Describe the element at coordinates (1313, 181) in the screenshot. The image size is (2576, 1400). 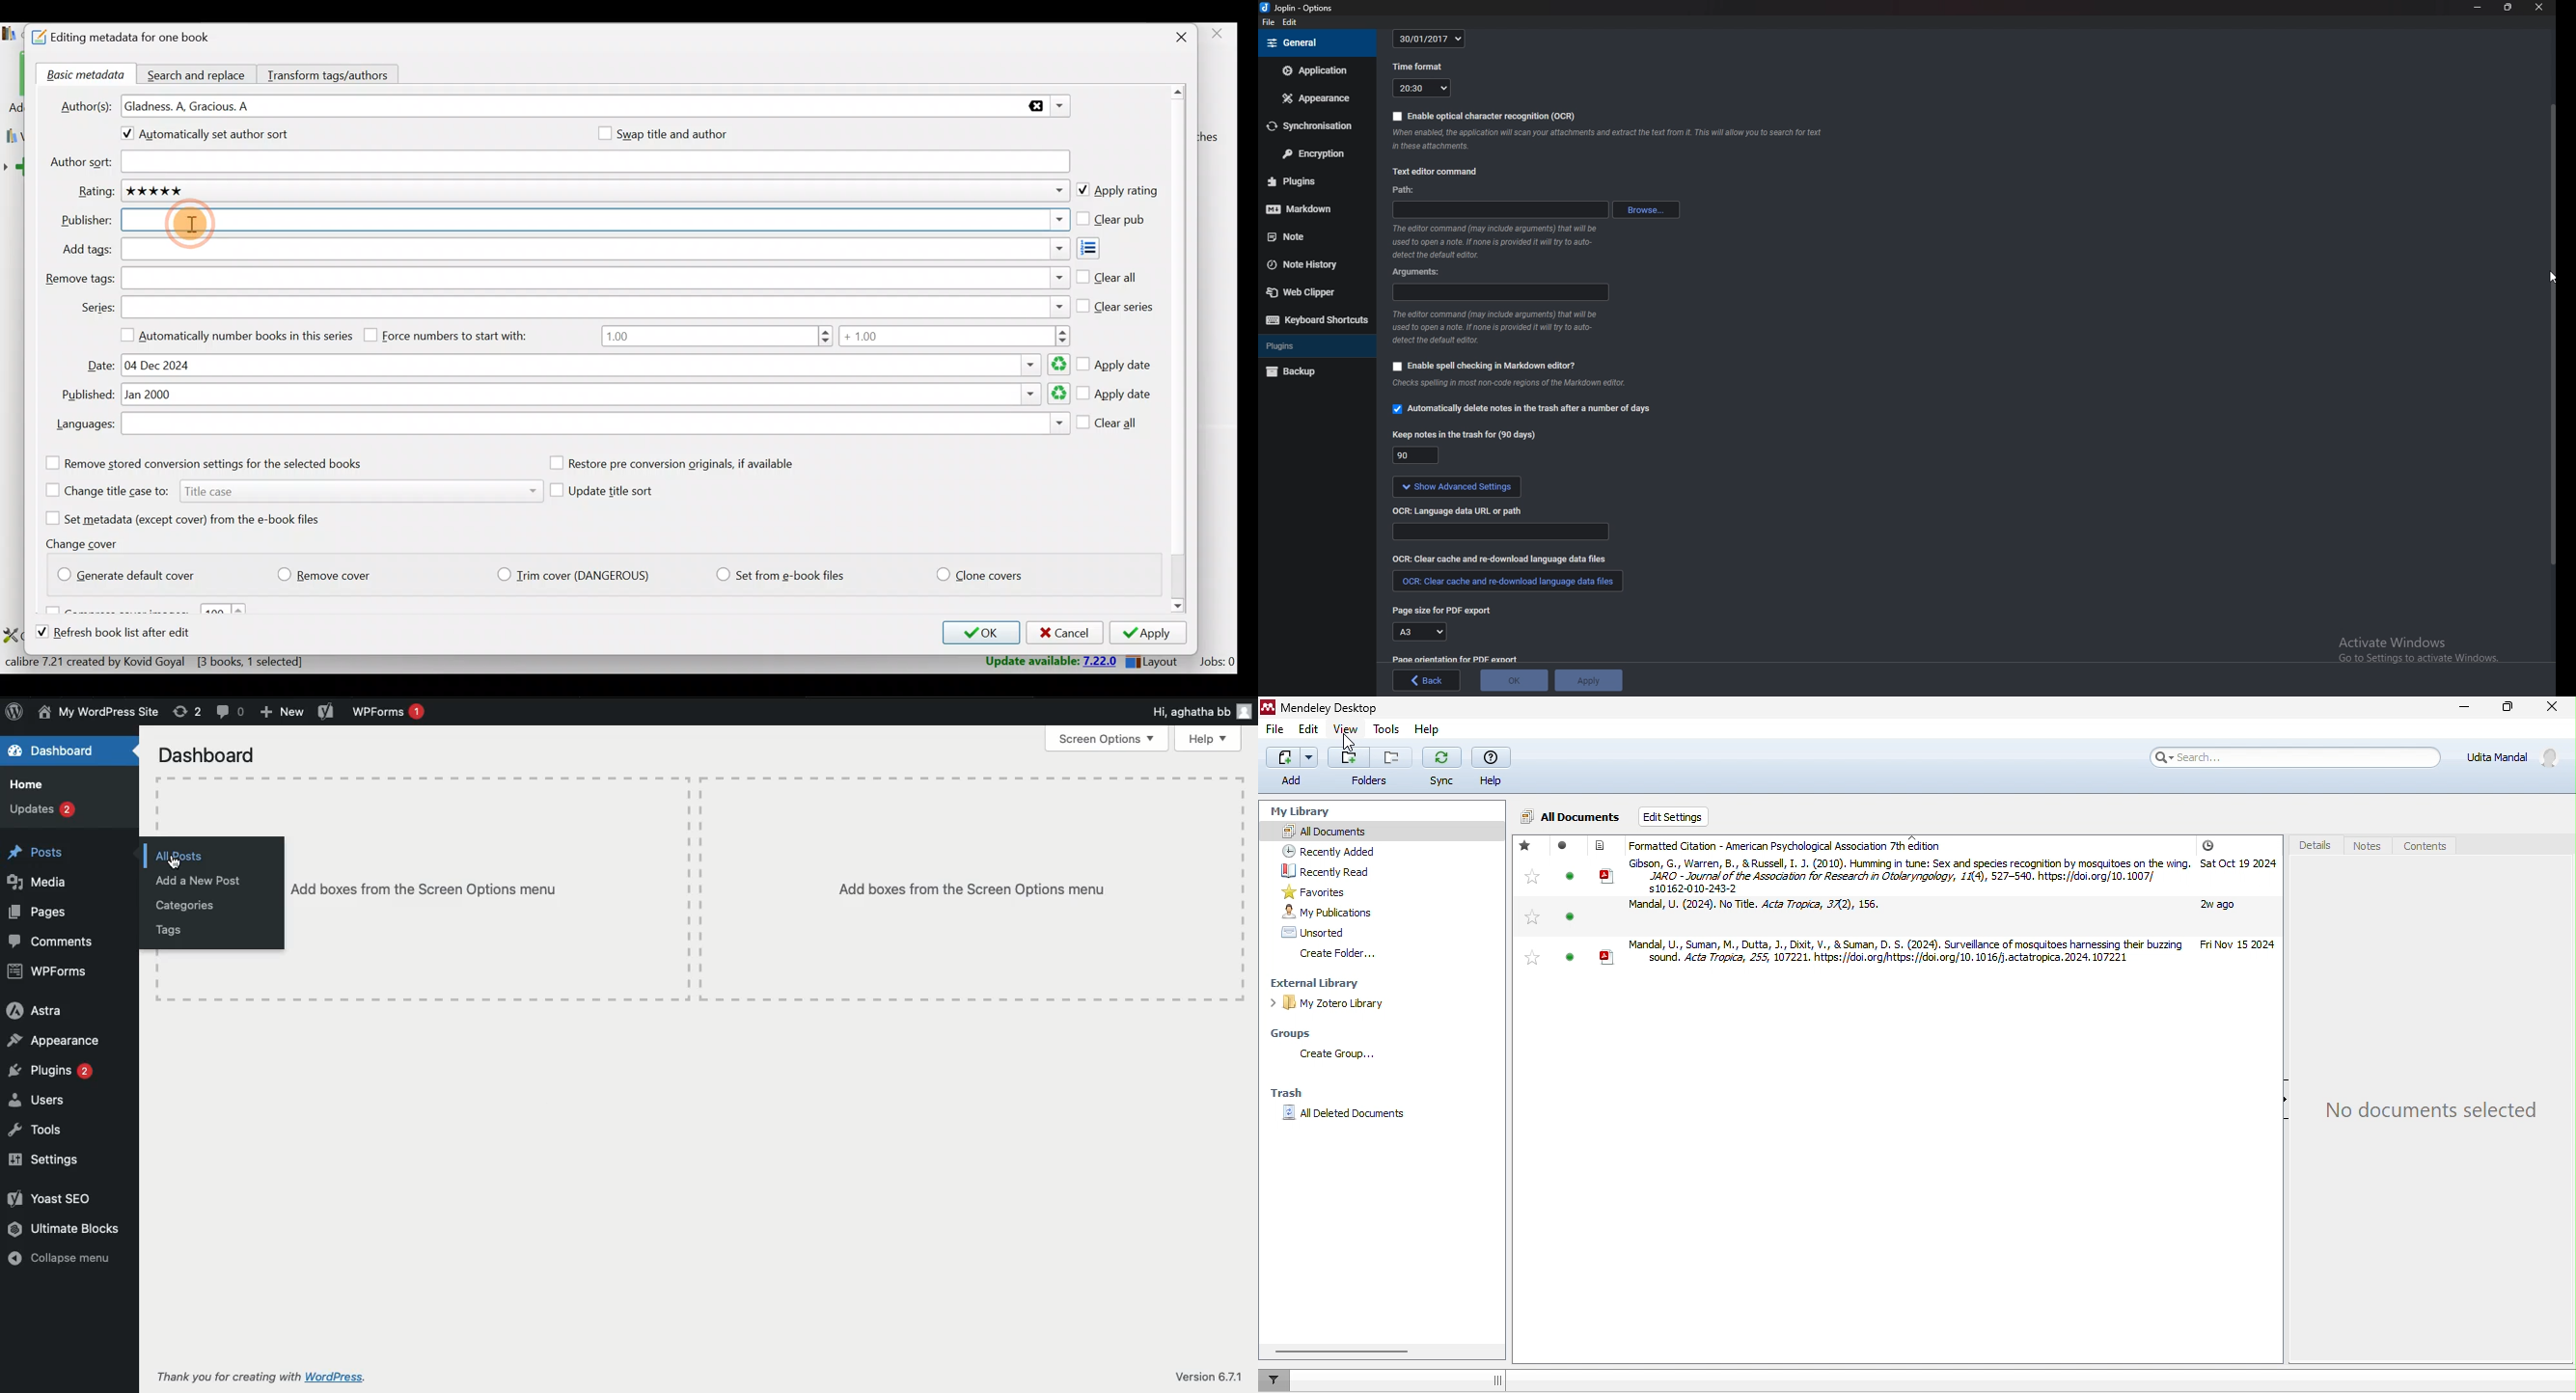
I see `Plugins` at that location.